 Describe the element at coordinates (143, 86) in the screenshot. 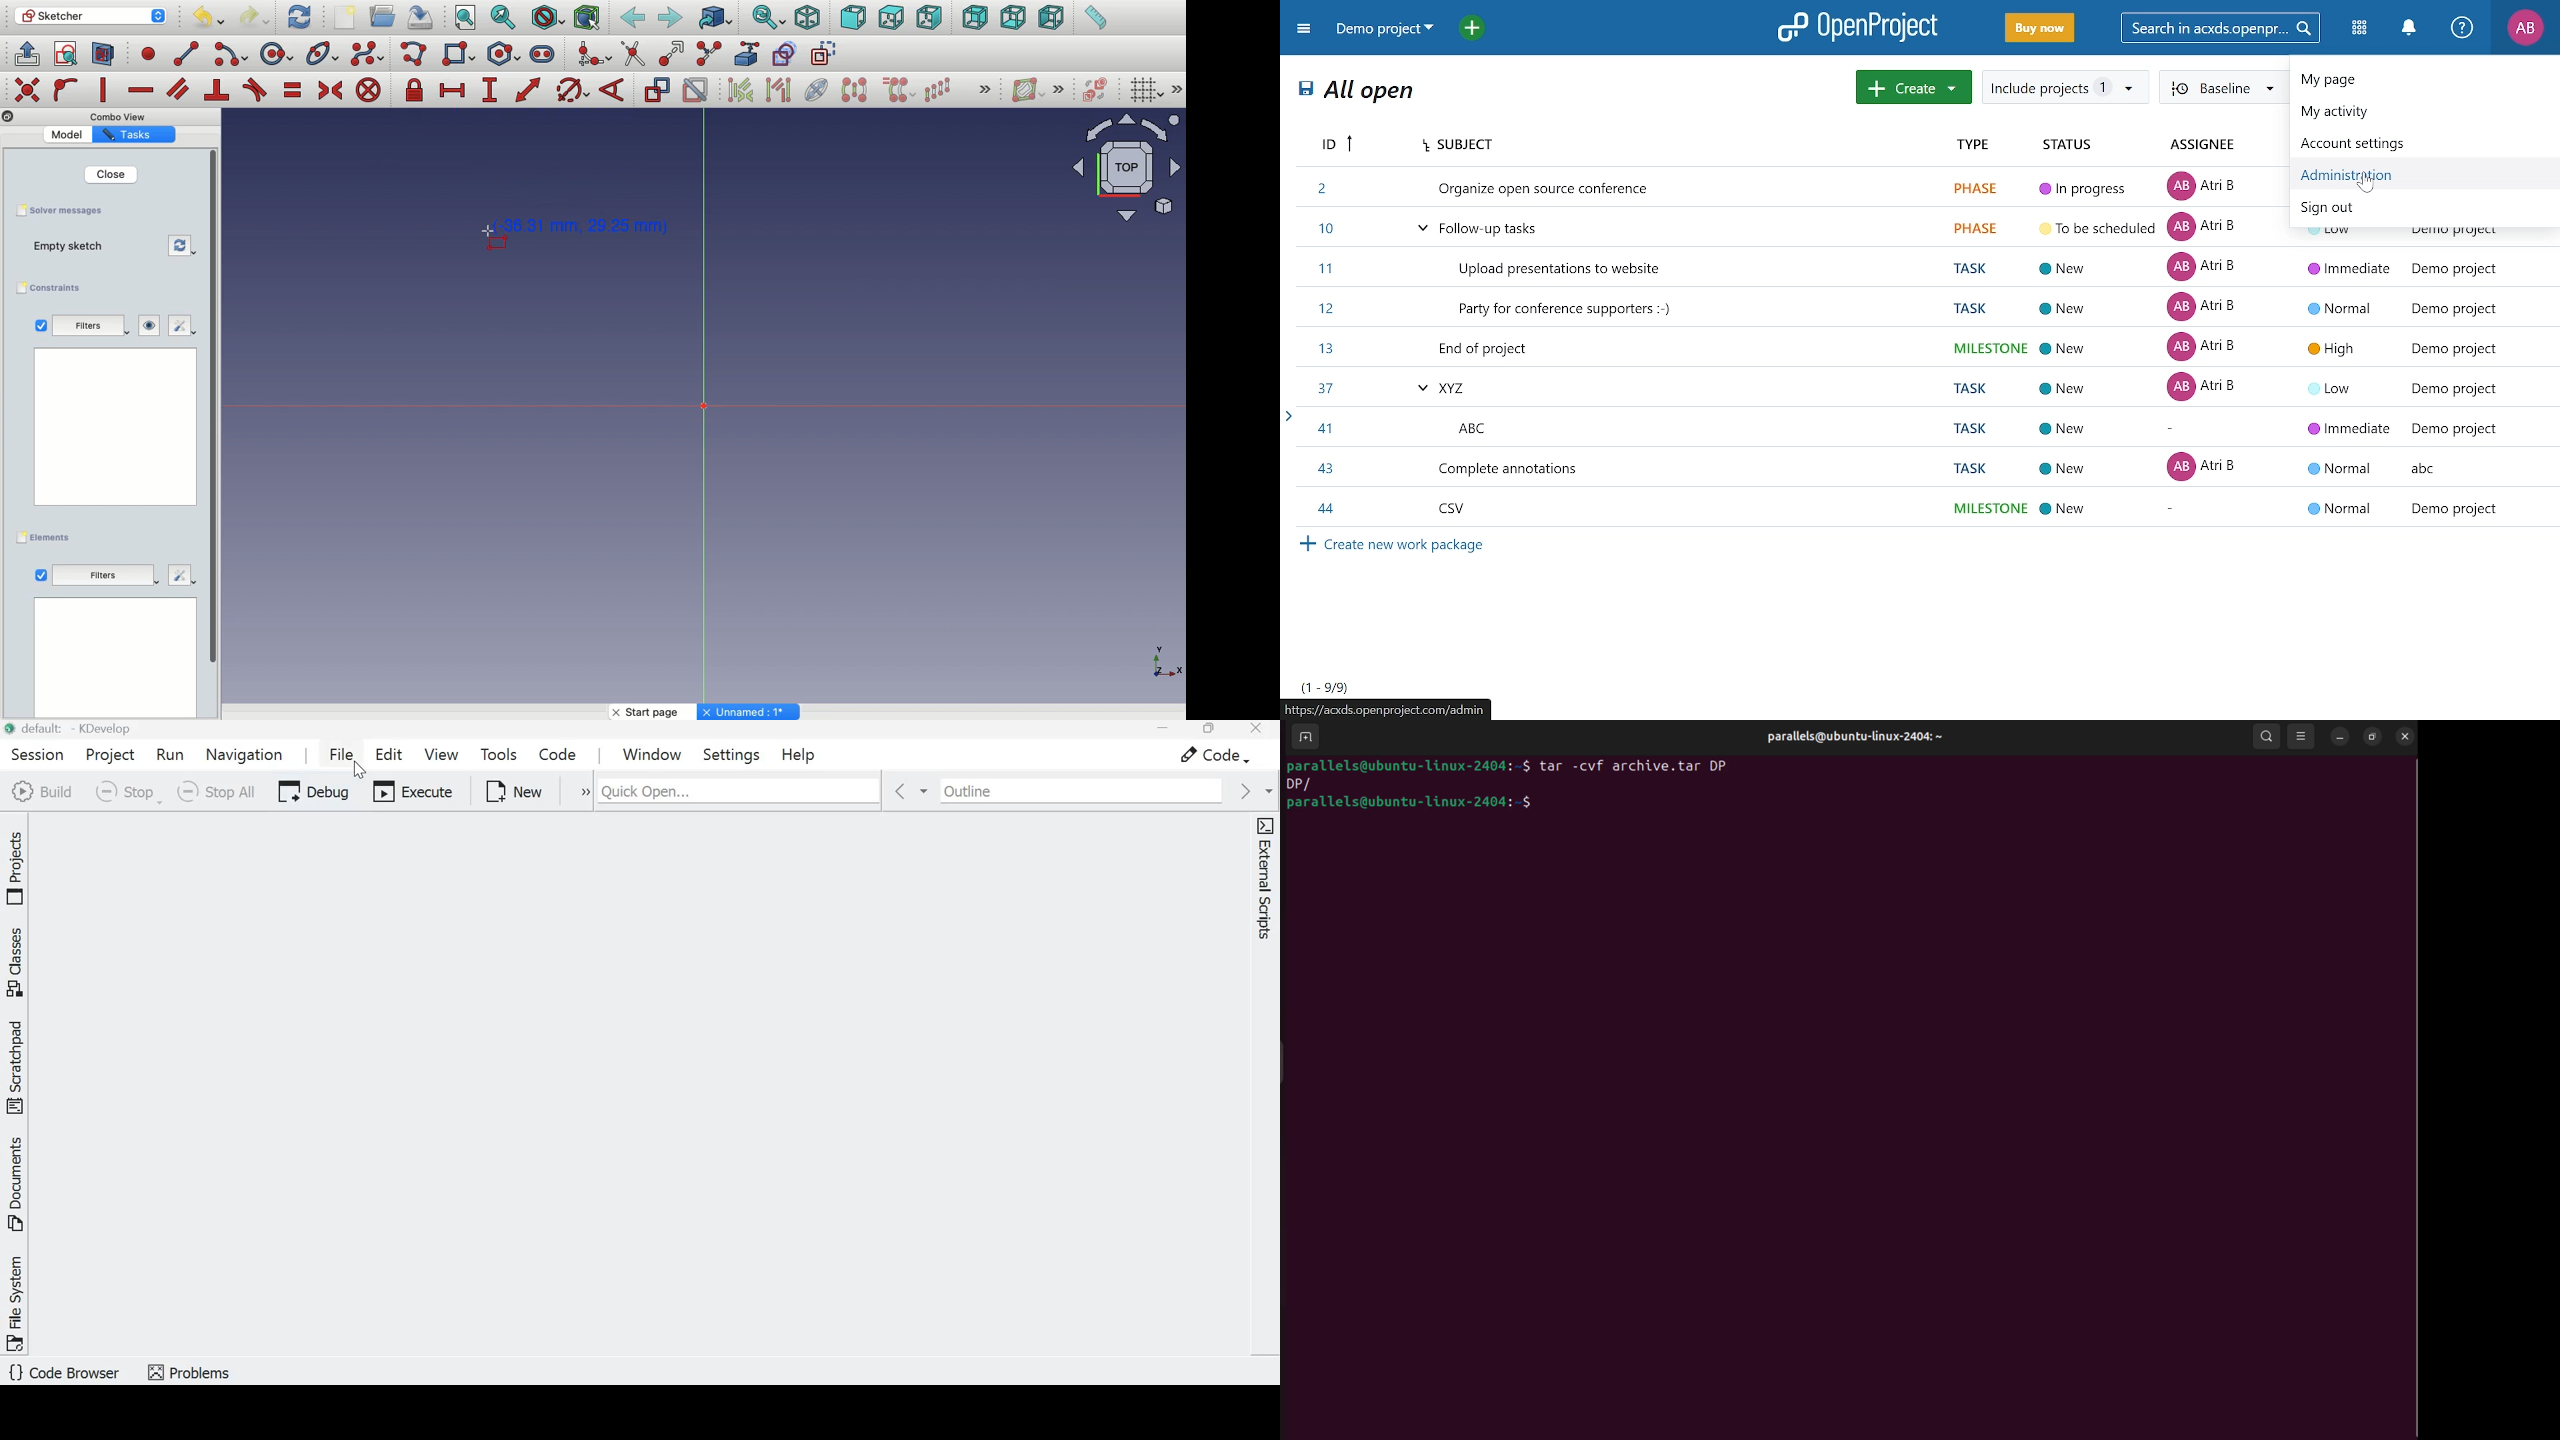

I see `constrain horizontally` at that location.